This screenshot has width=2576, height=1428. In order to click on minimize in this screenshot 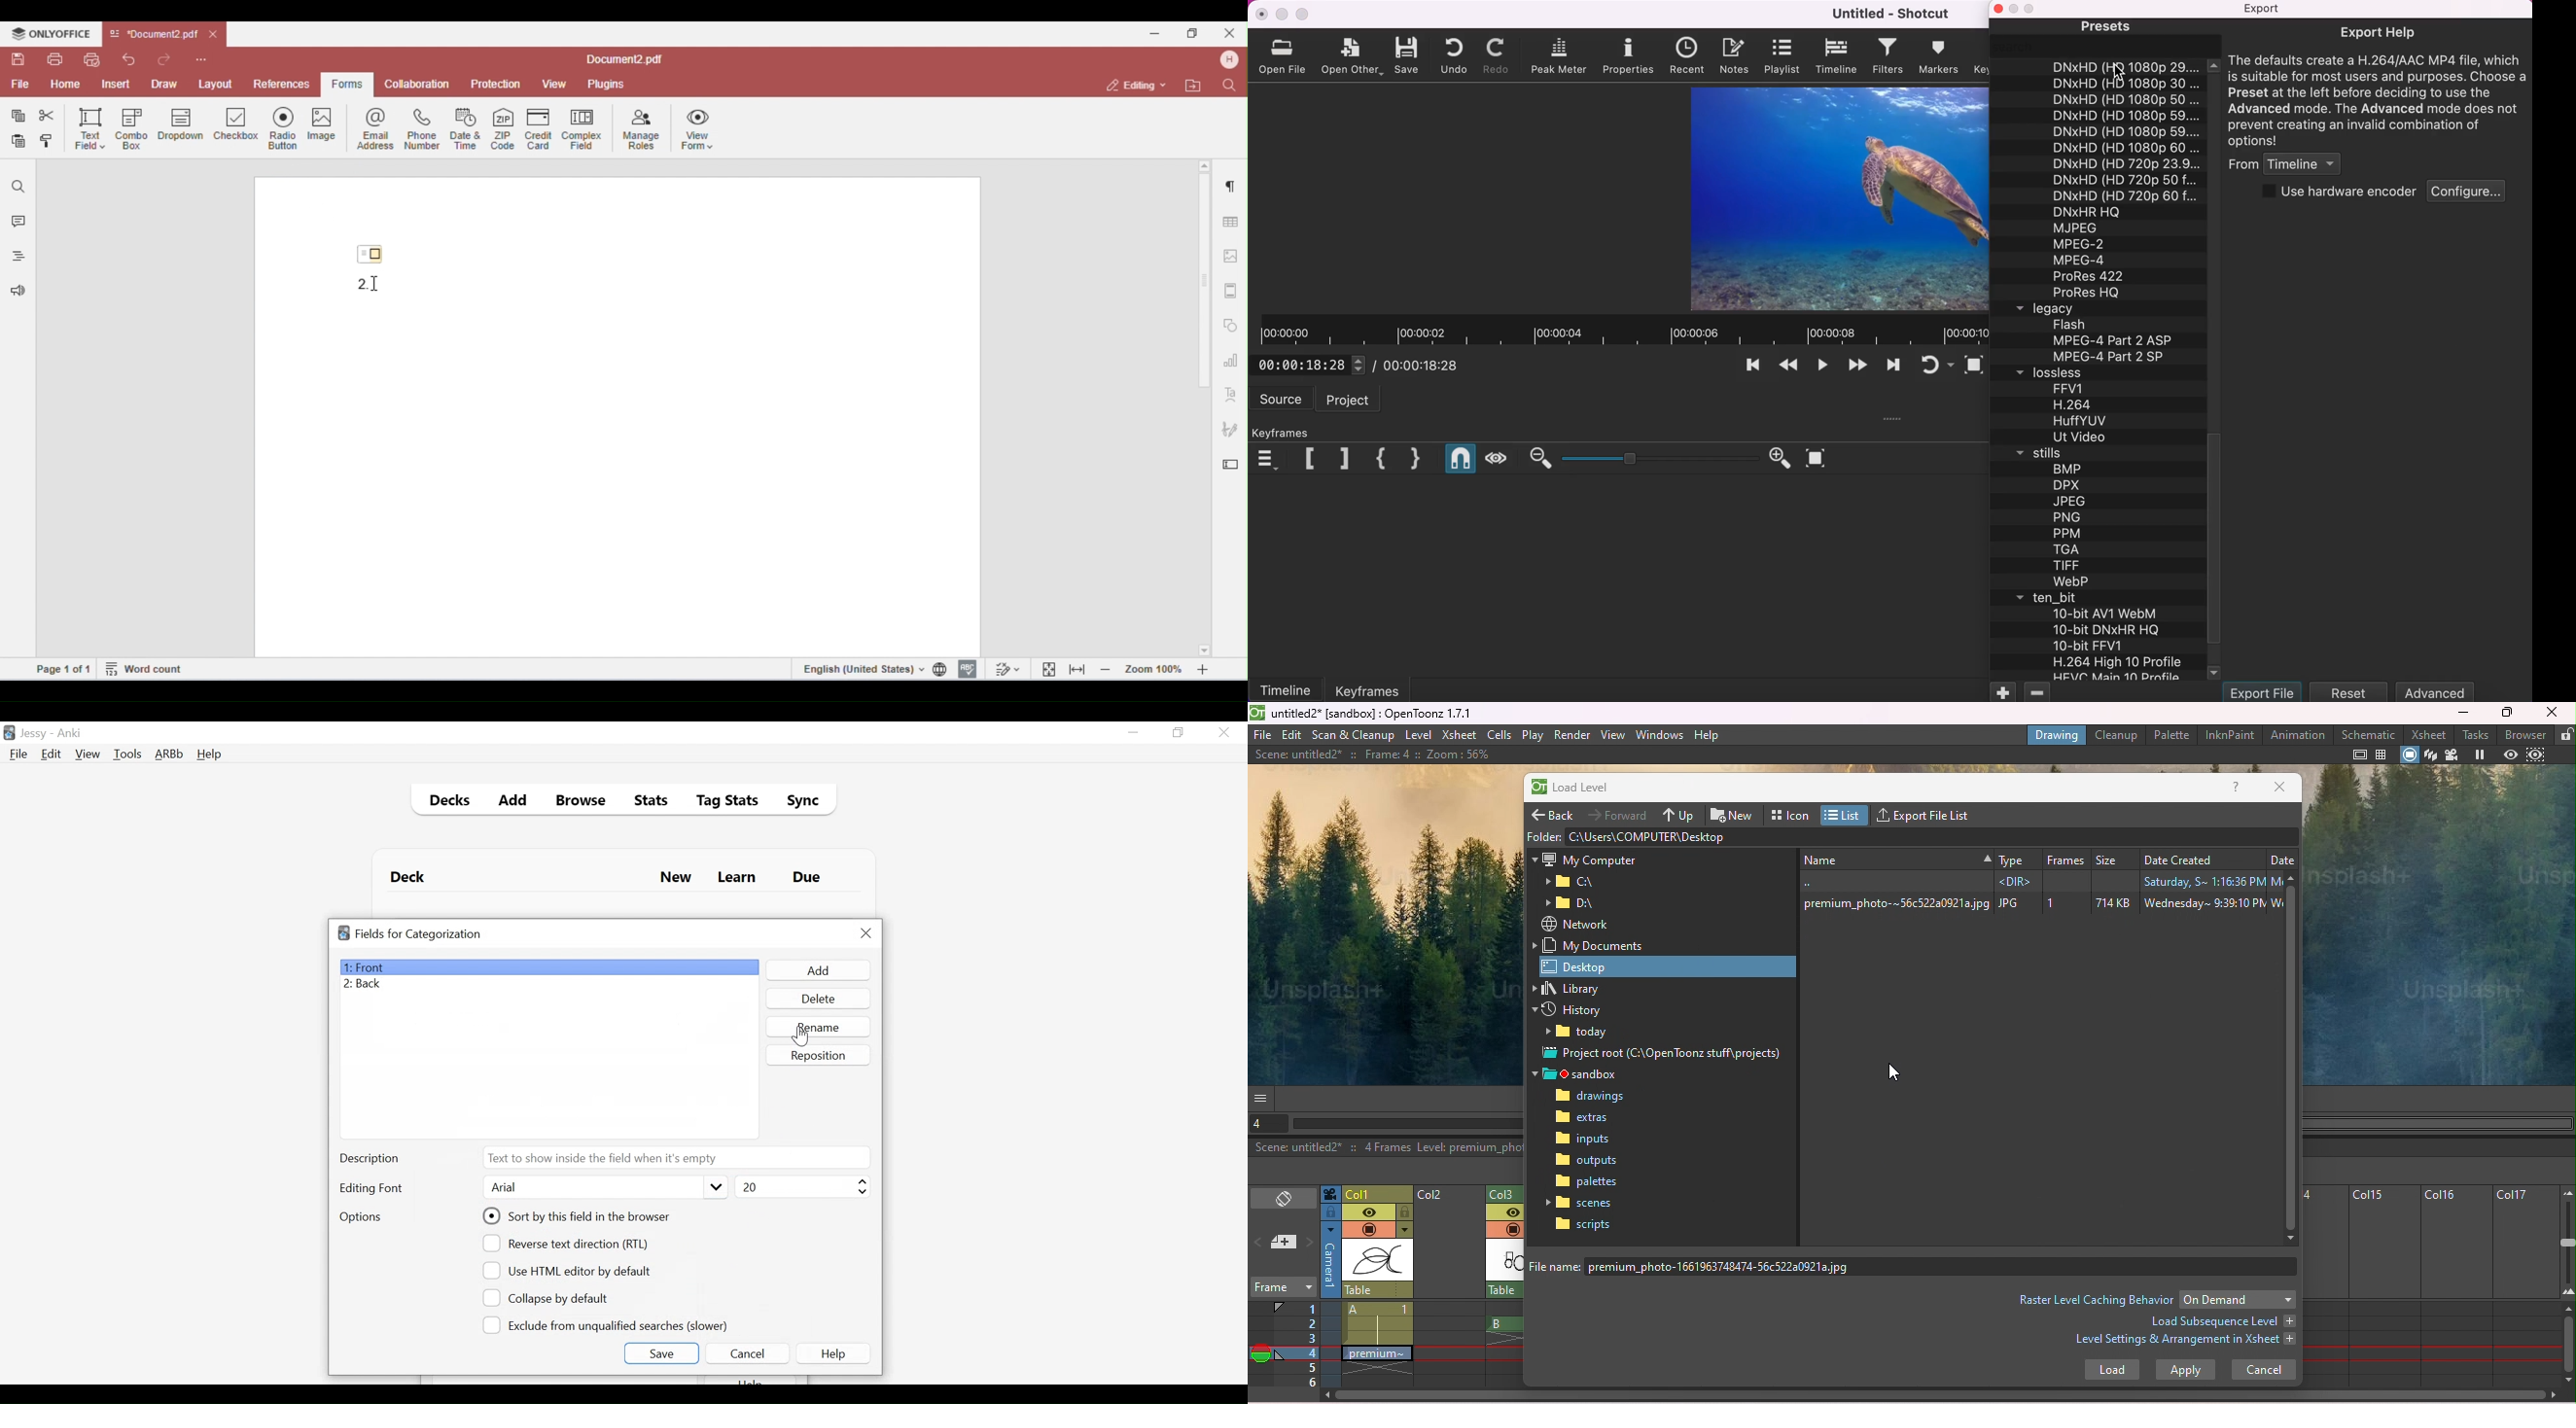, I will do `click(1133, 733)`.